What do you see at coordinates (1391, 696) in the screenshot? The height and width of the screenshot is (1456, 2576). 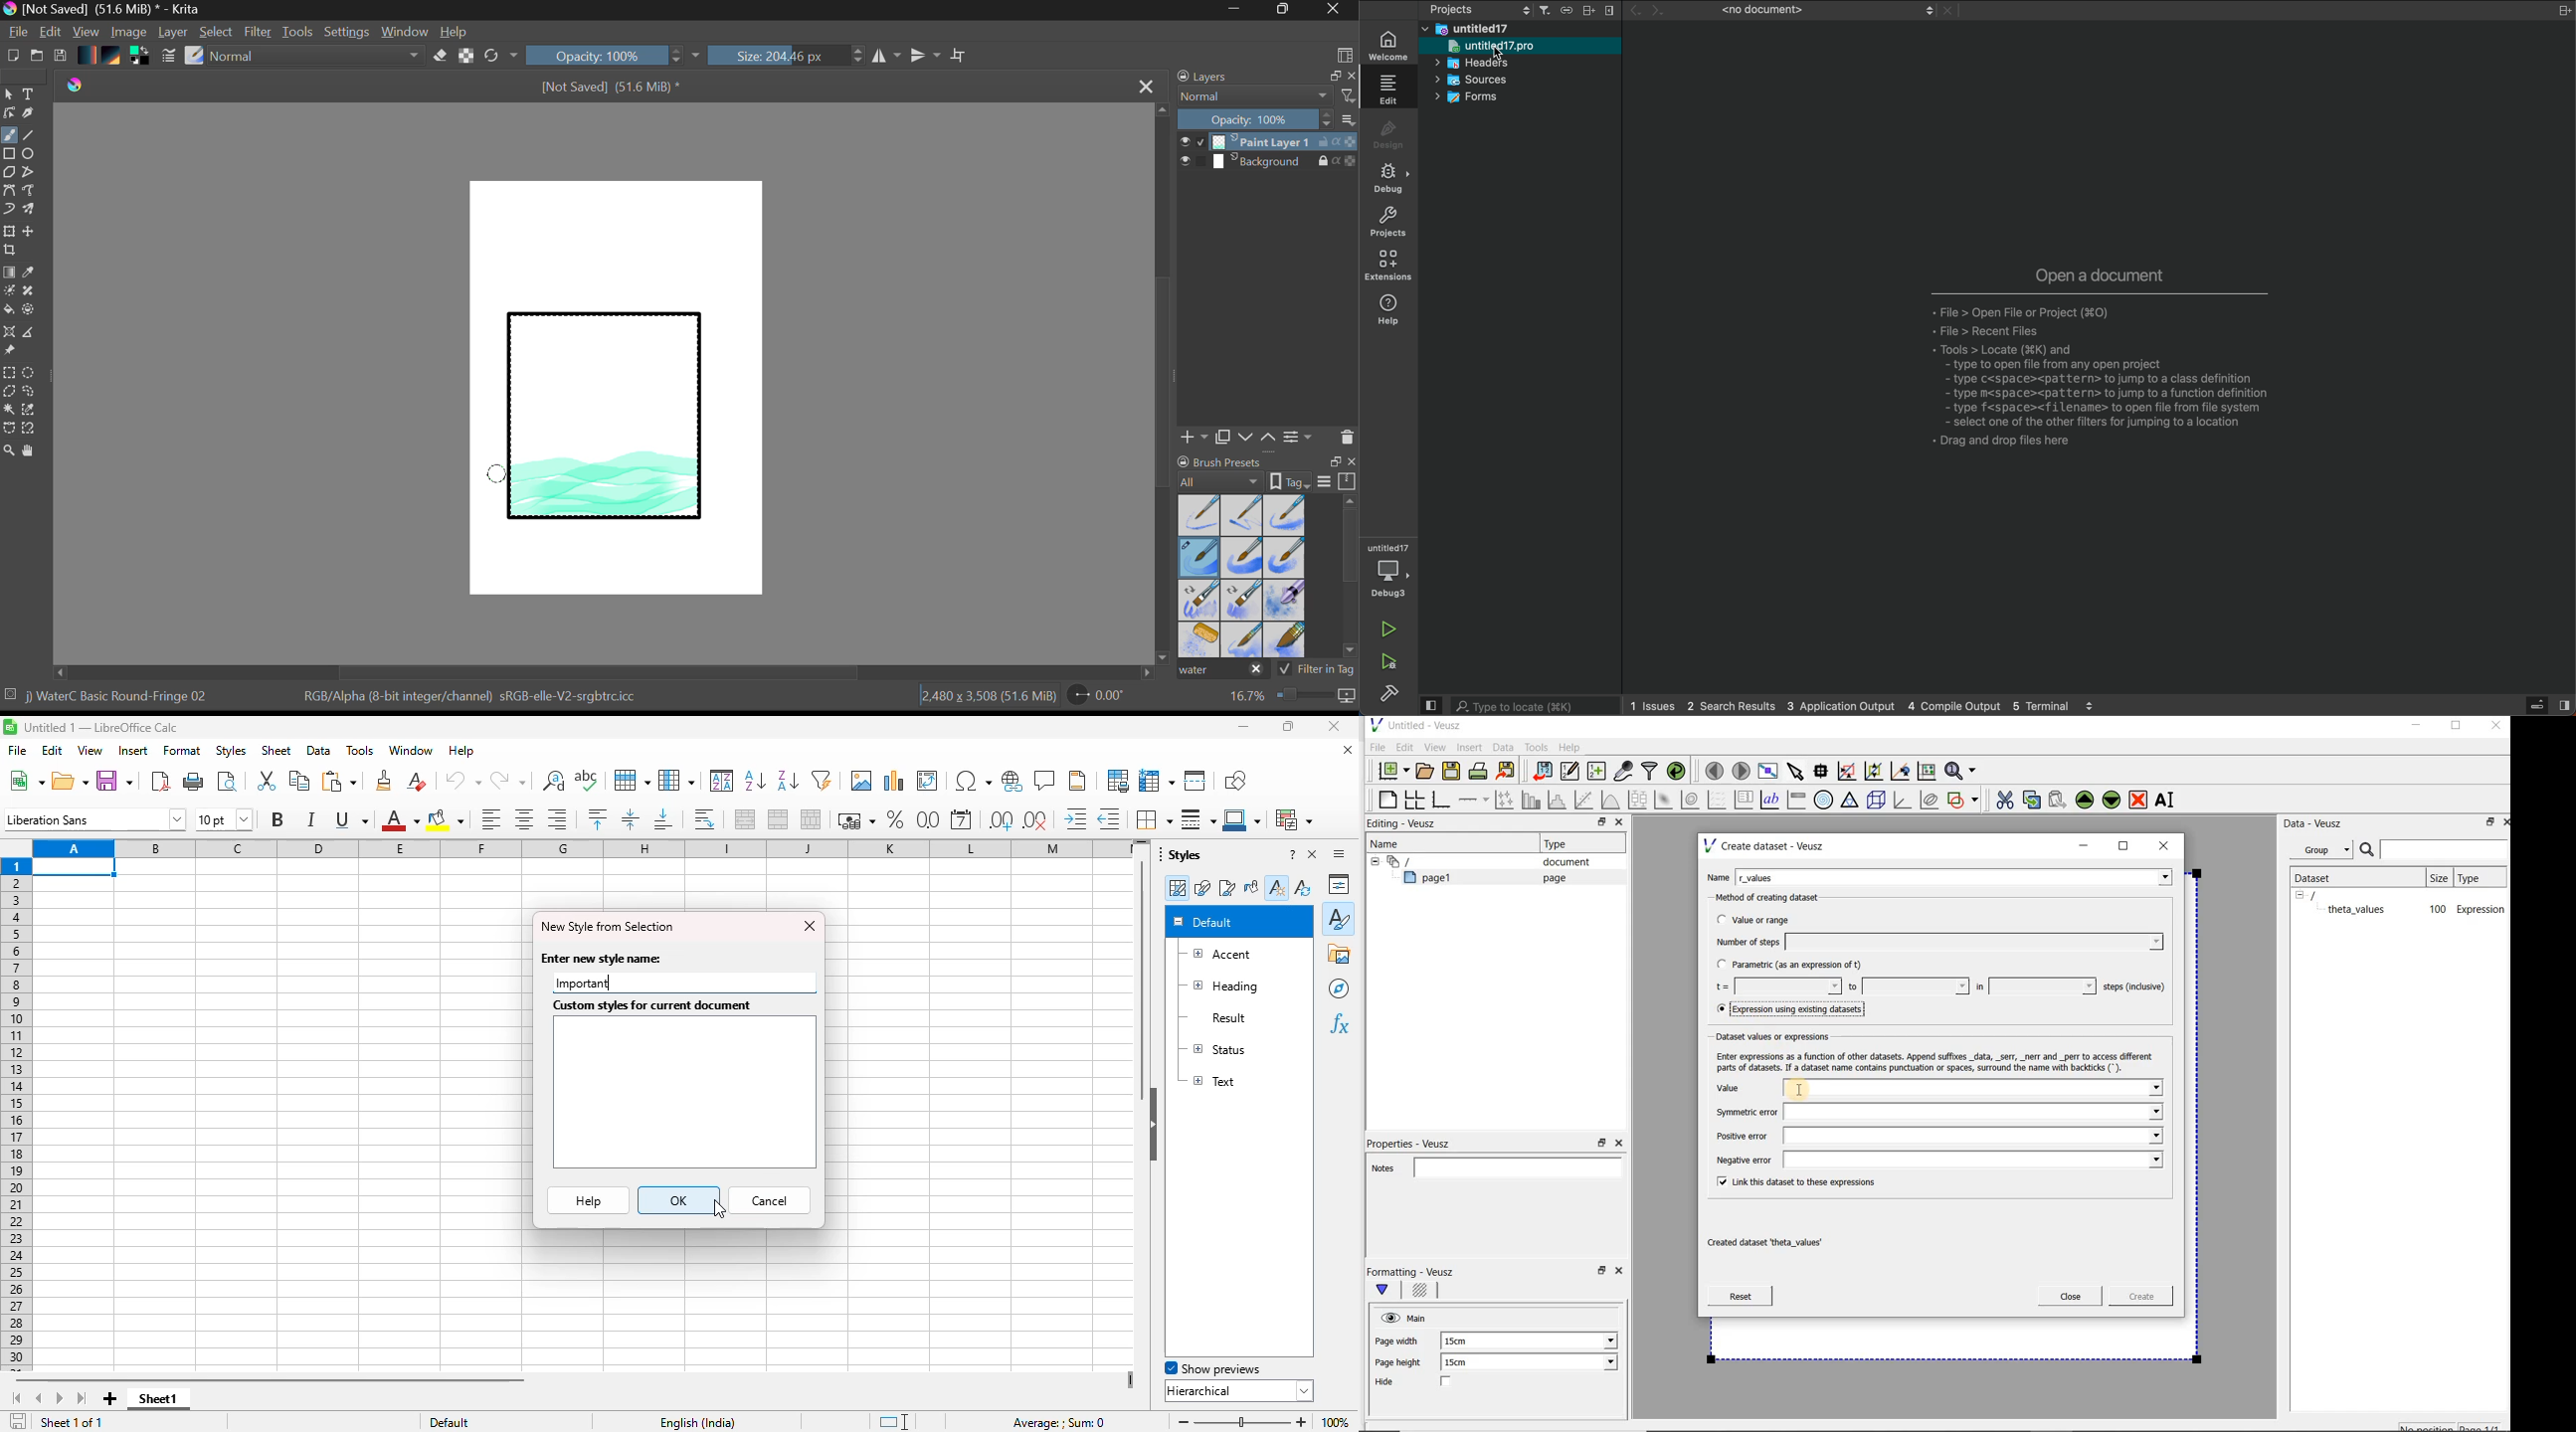 I see `build` at bounding box center [1391, 696].